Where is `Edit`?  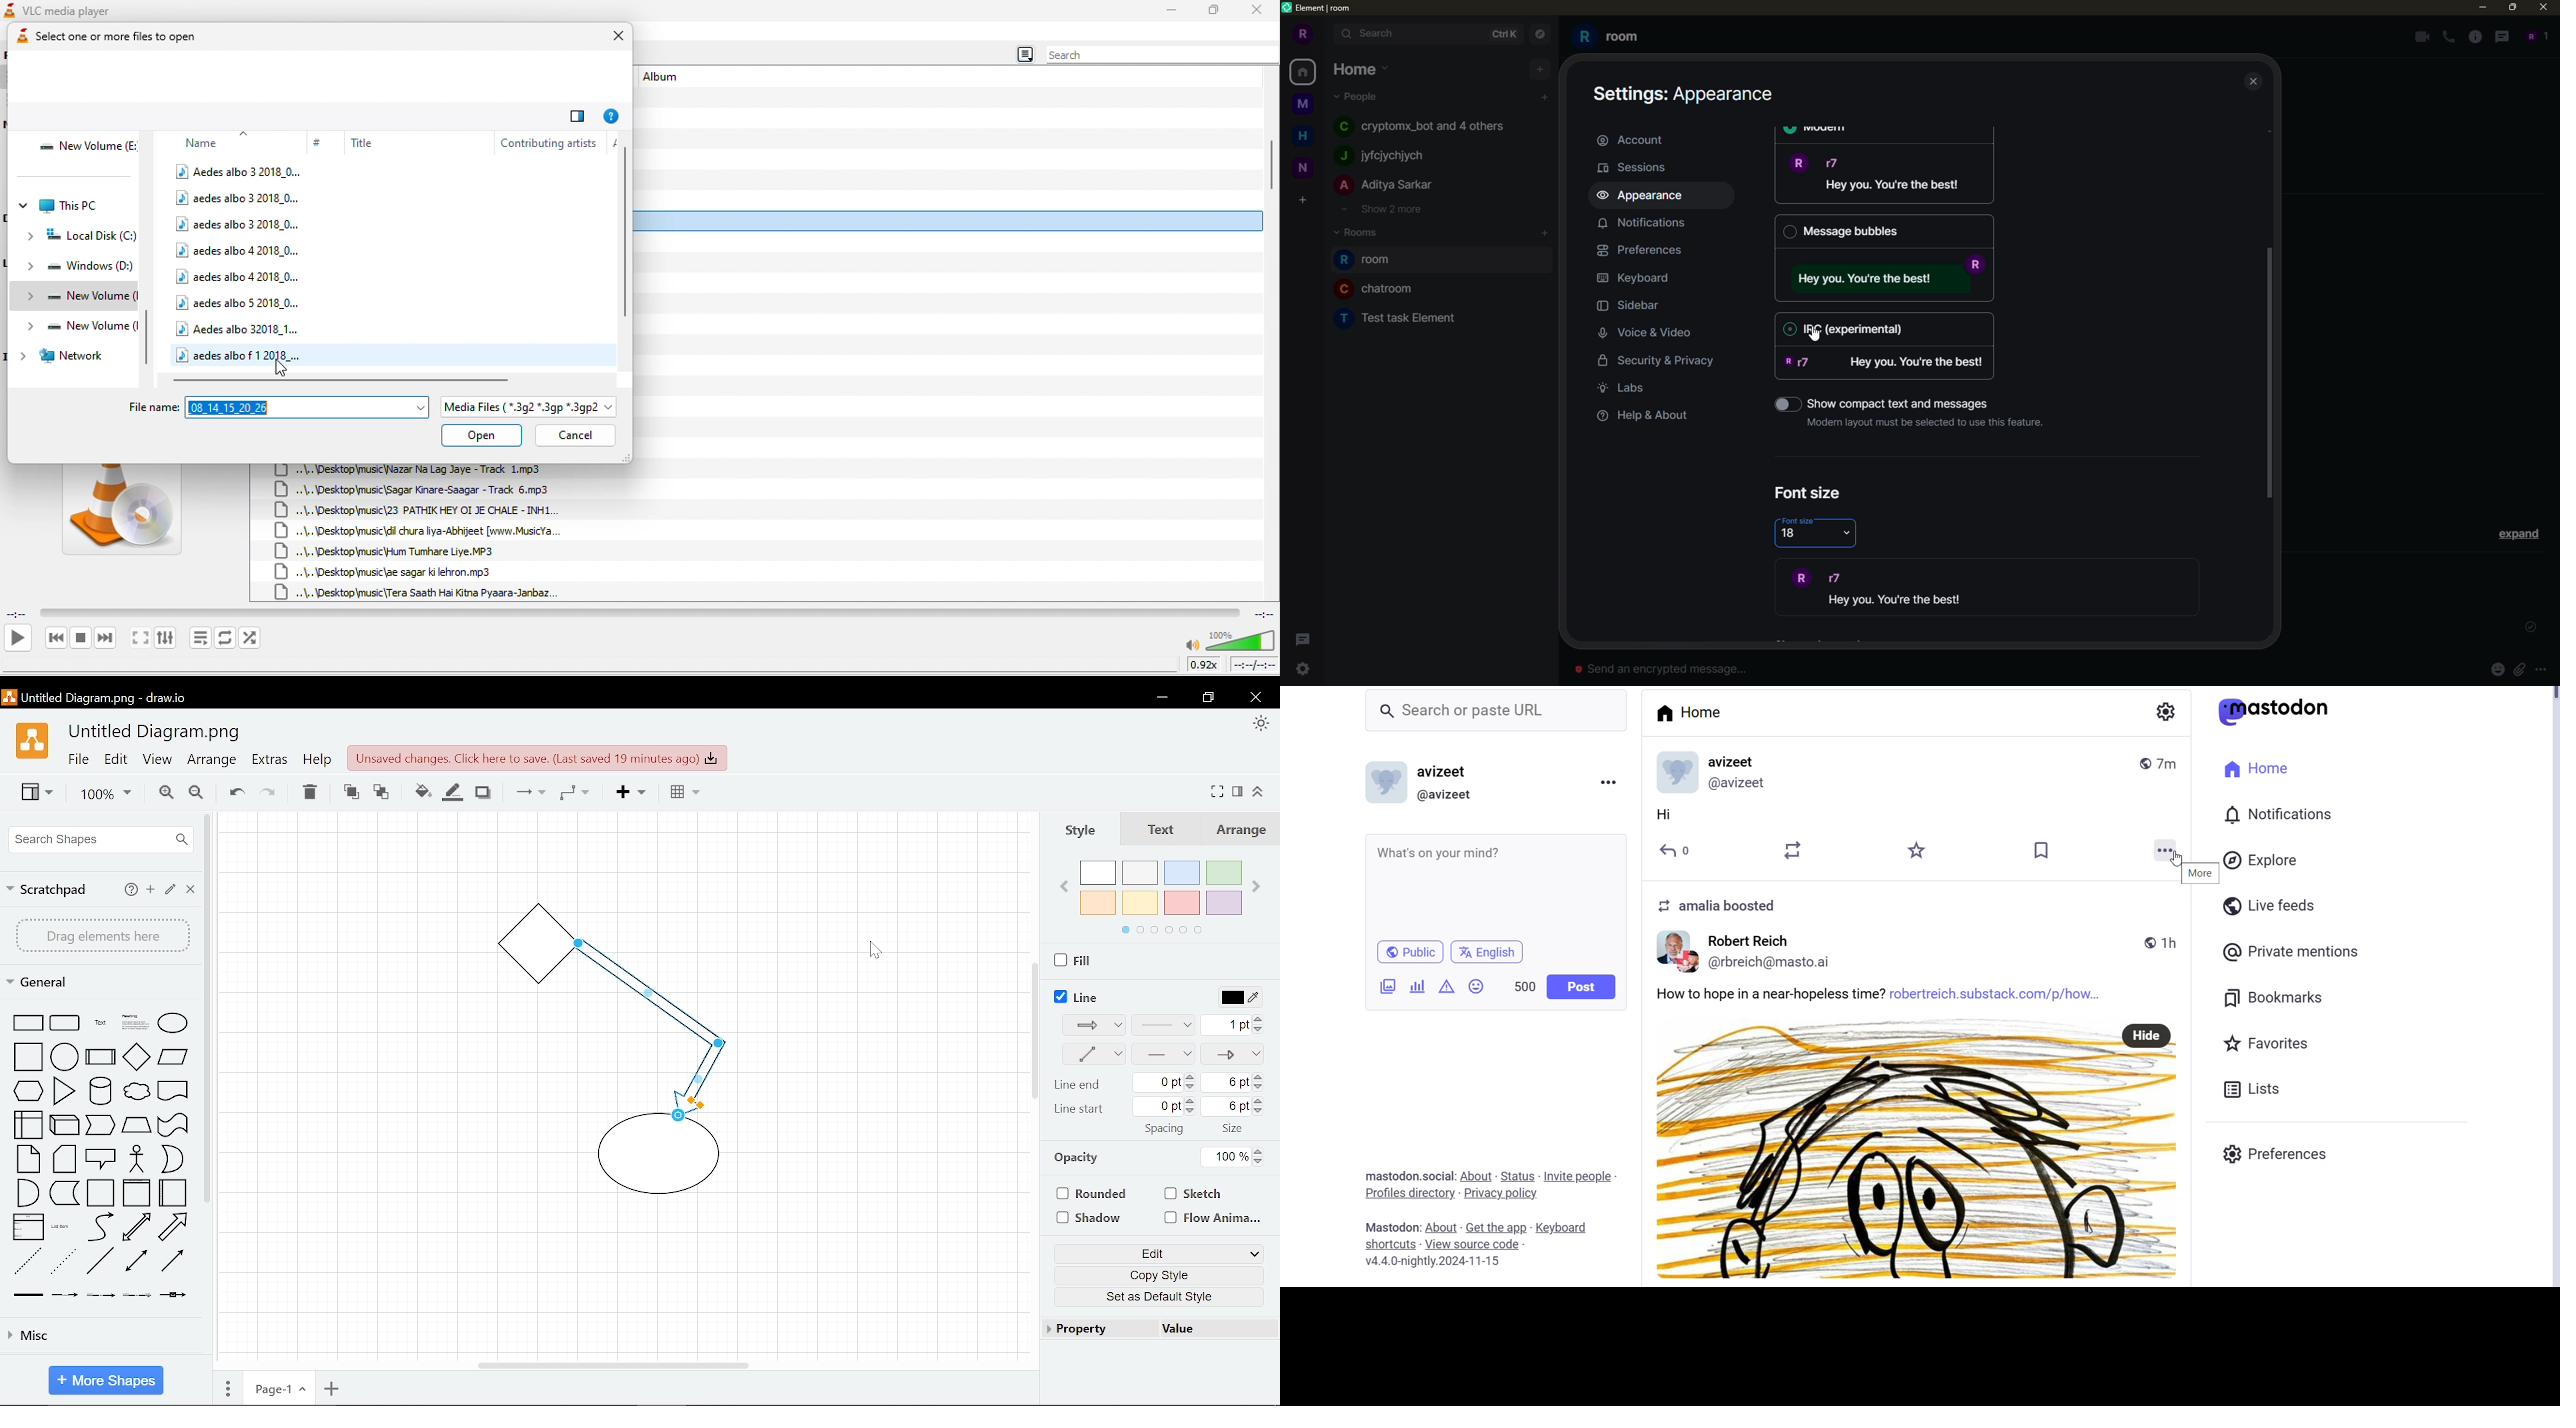
Edit is located at coordinates (1152, 1252).